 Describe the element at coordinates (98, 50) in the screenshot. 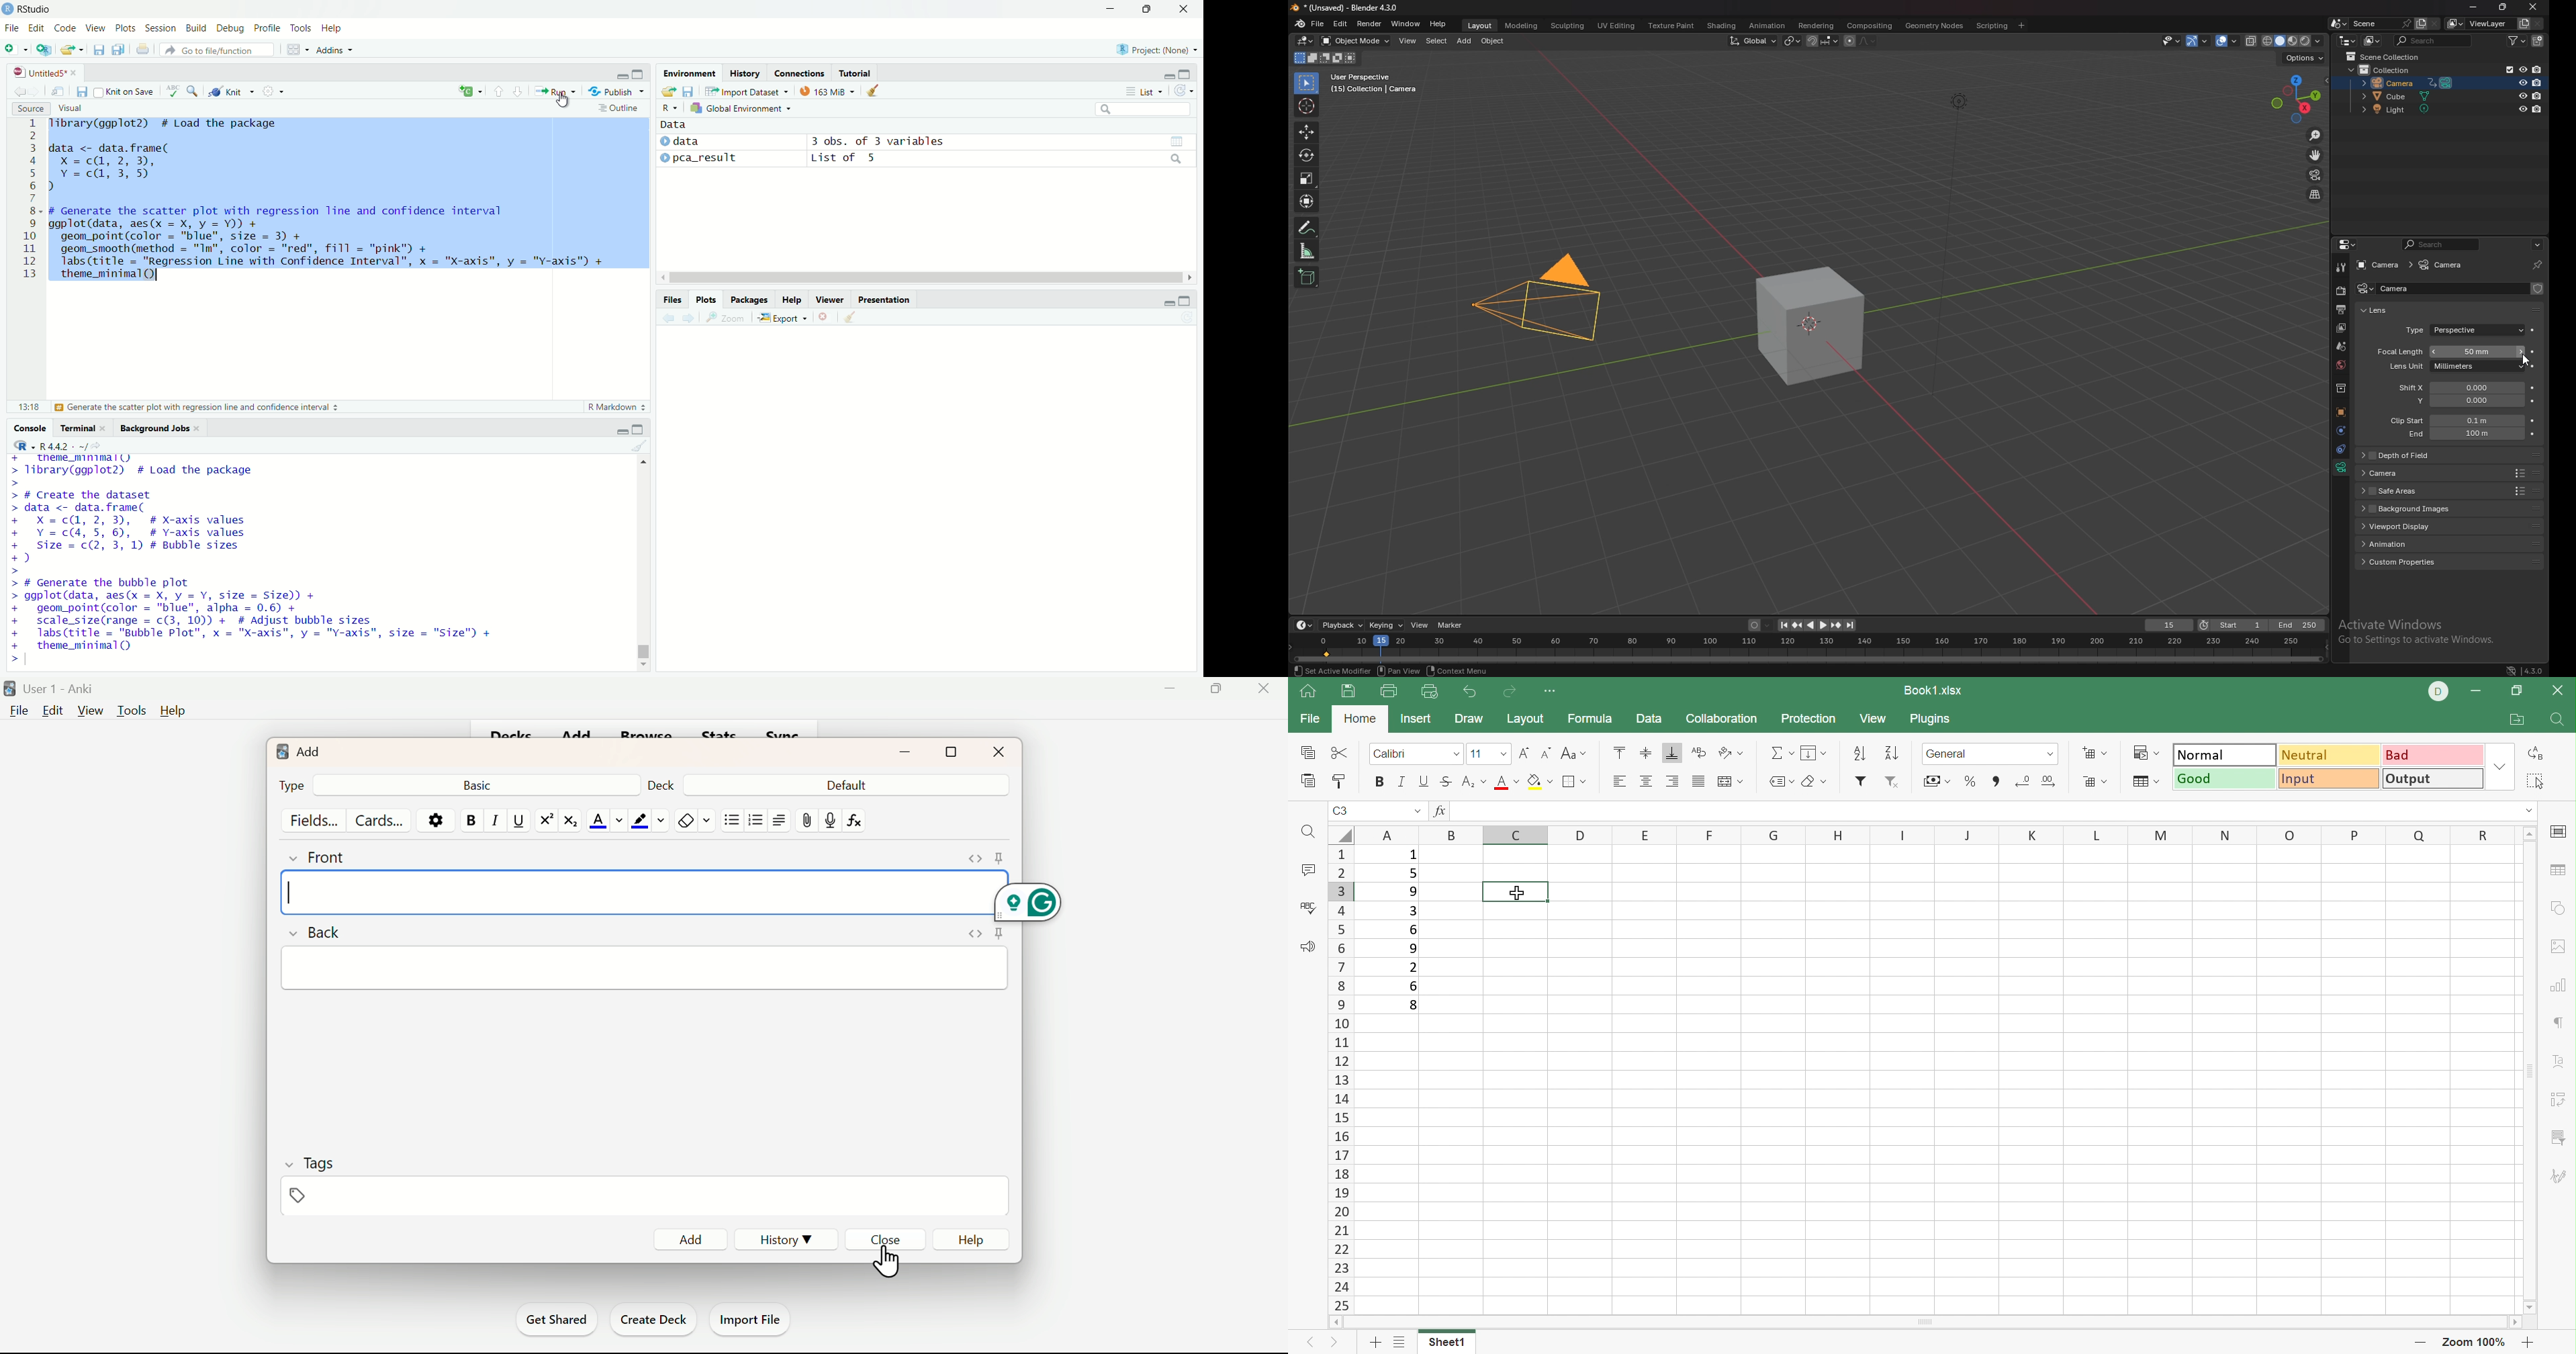

I see `Save current document` at that location.